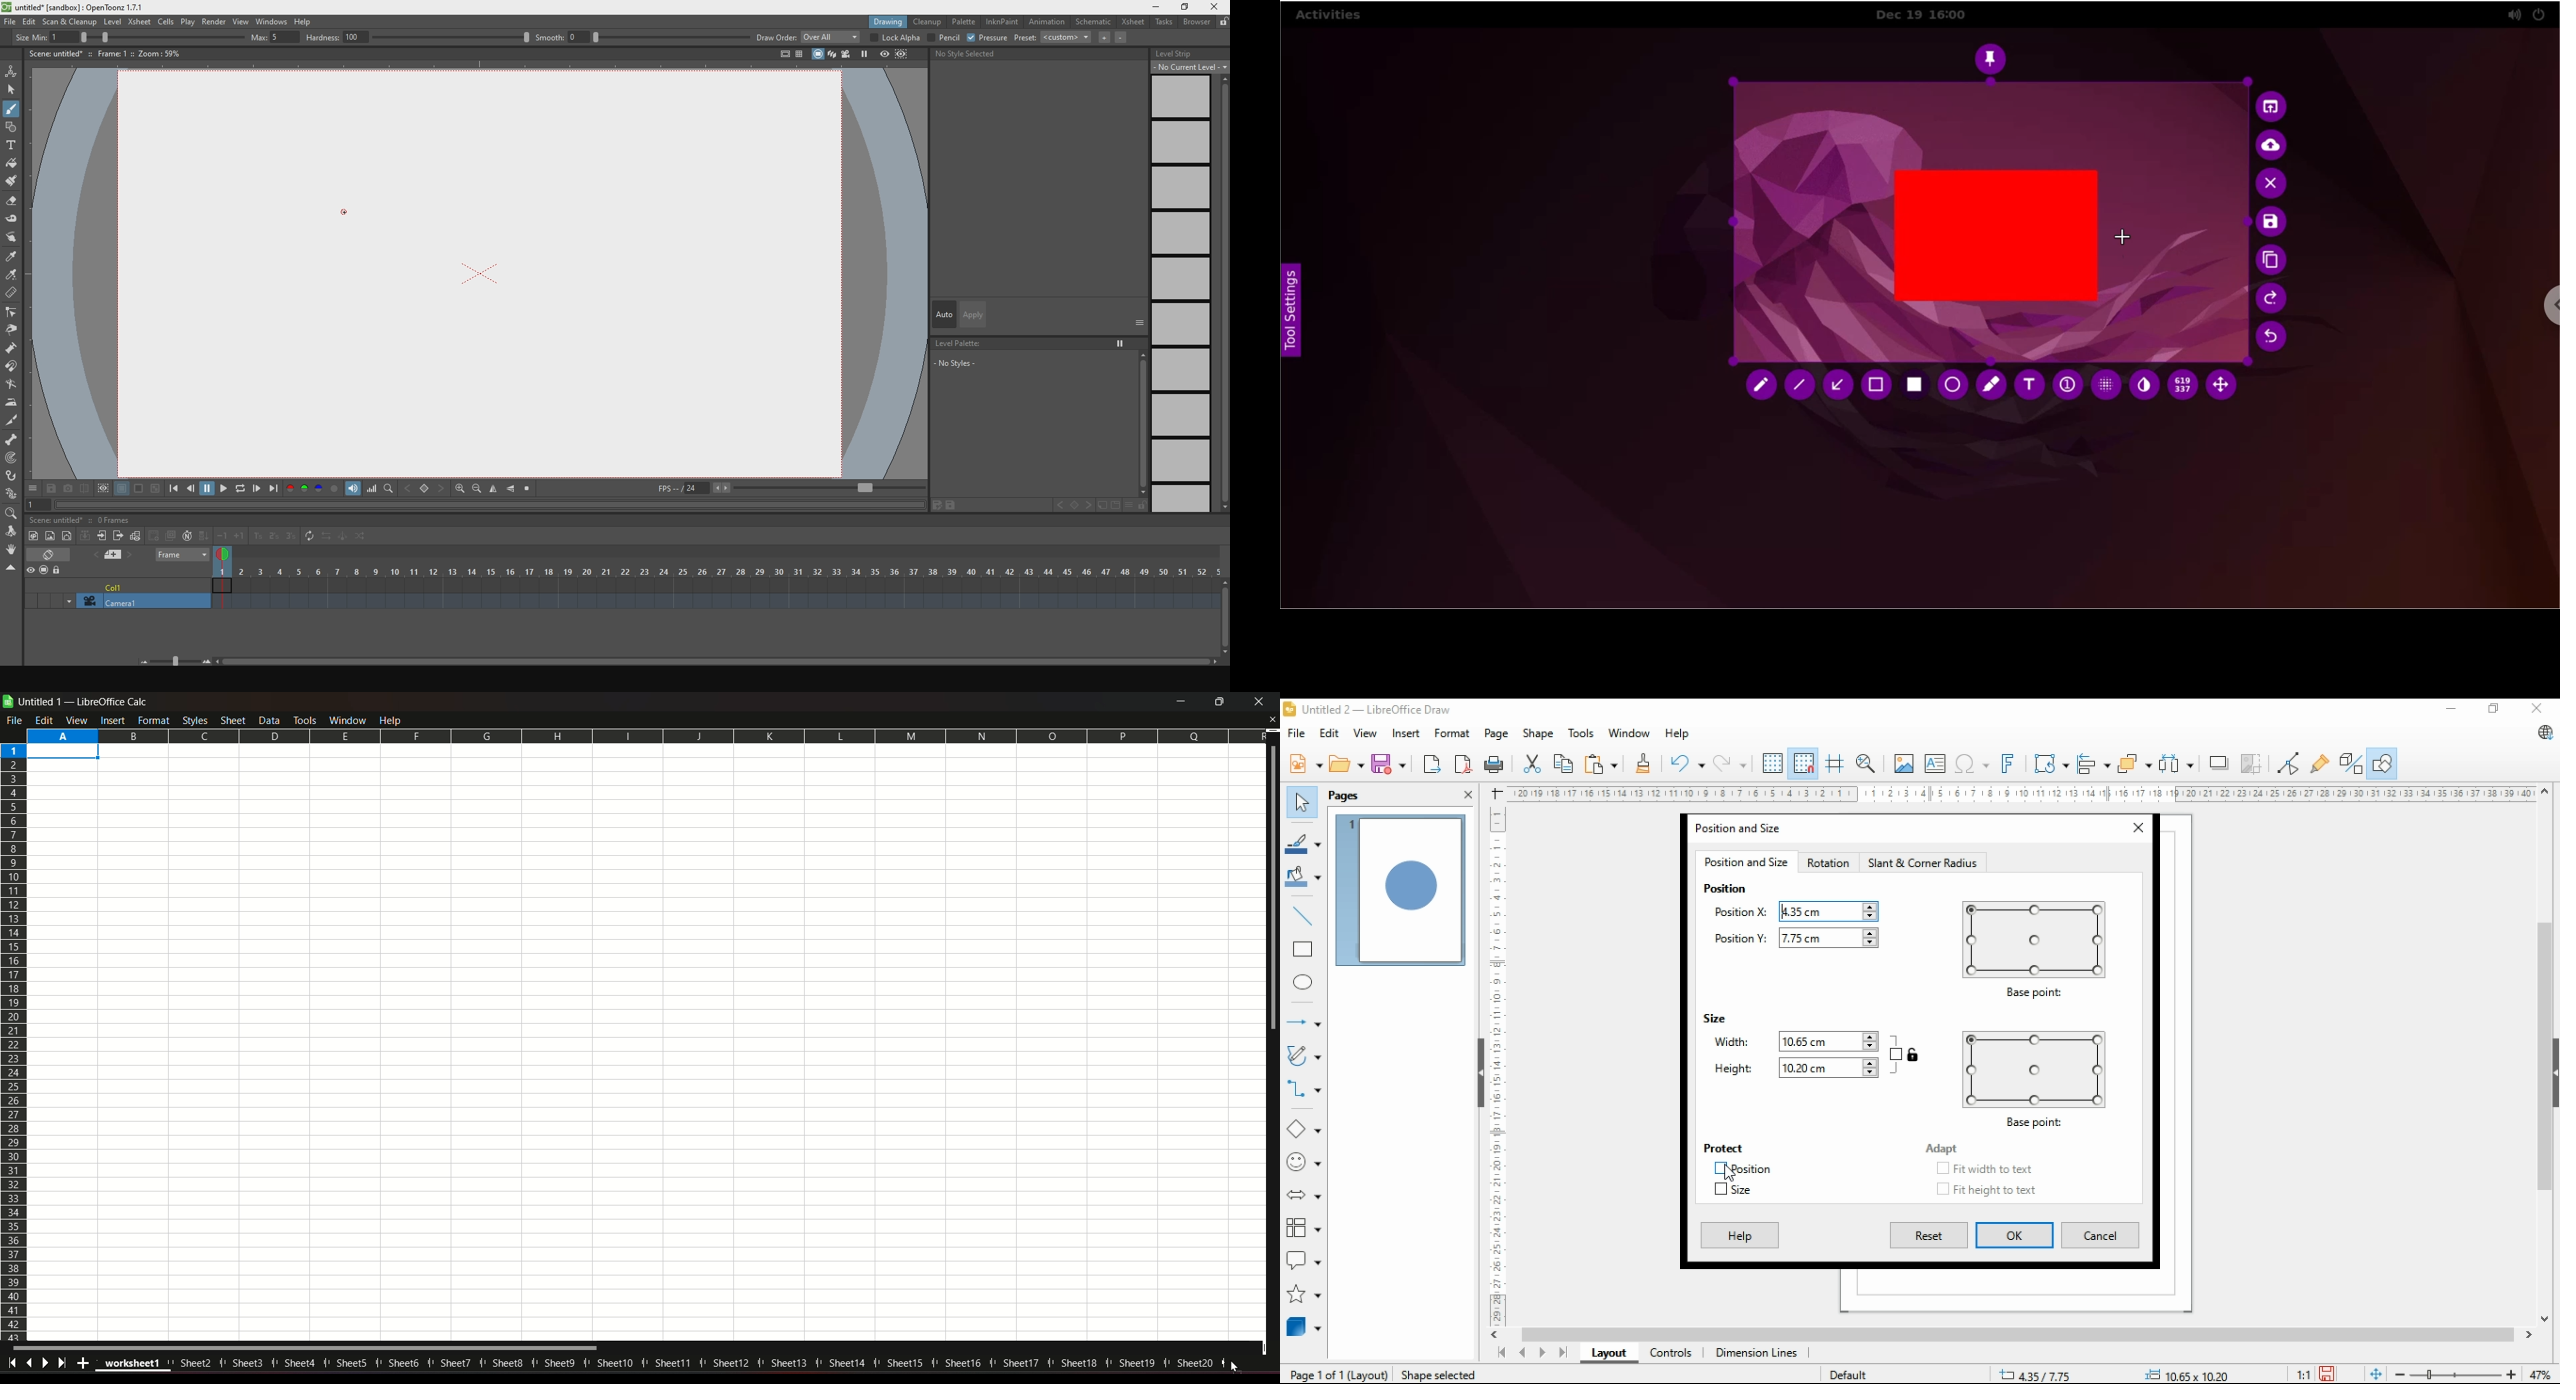  What do you see at coordinates (1303, 1056) in the screenshot?
I see `curves and polygons` at bounding box center [1303, 1056].